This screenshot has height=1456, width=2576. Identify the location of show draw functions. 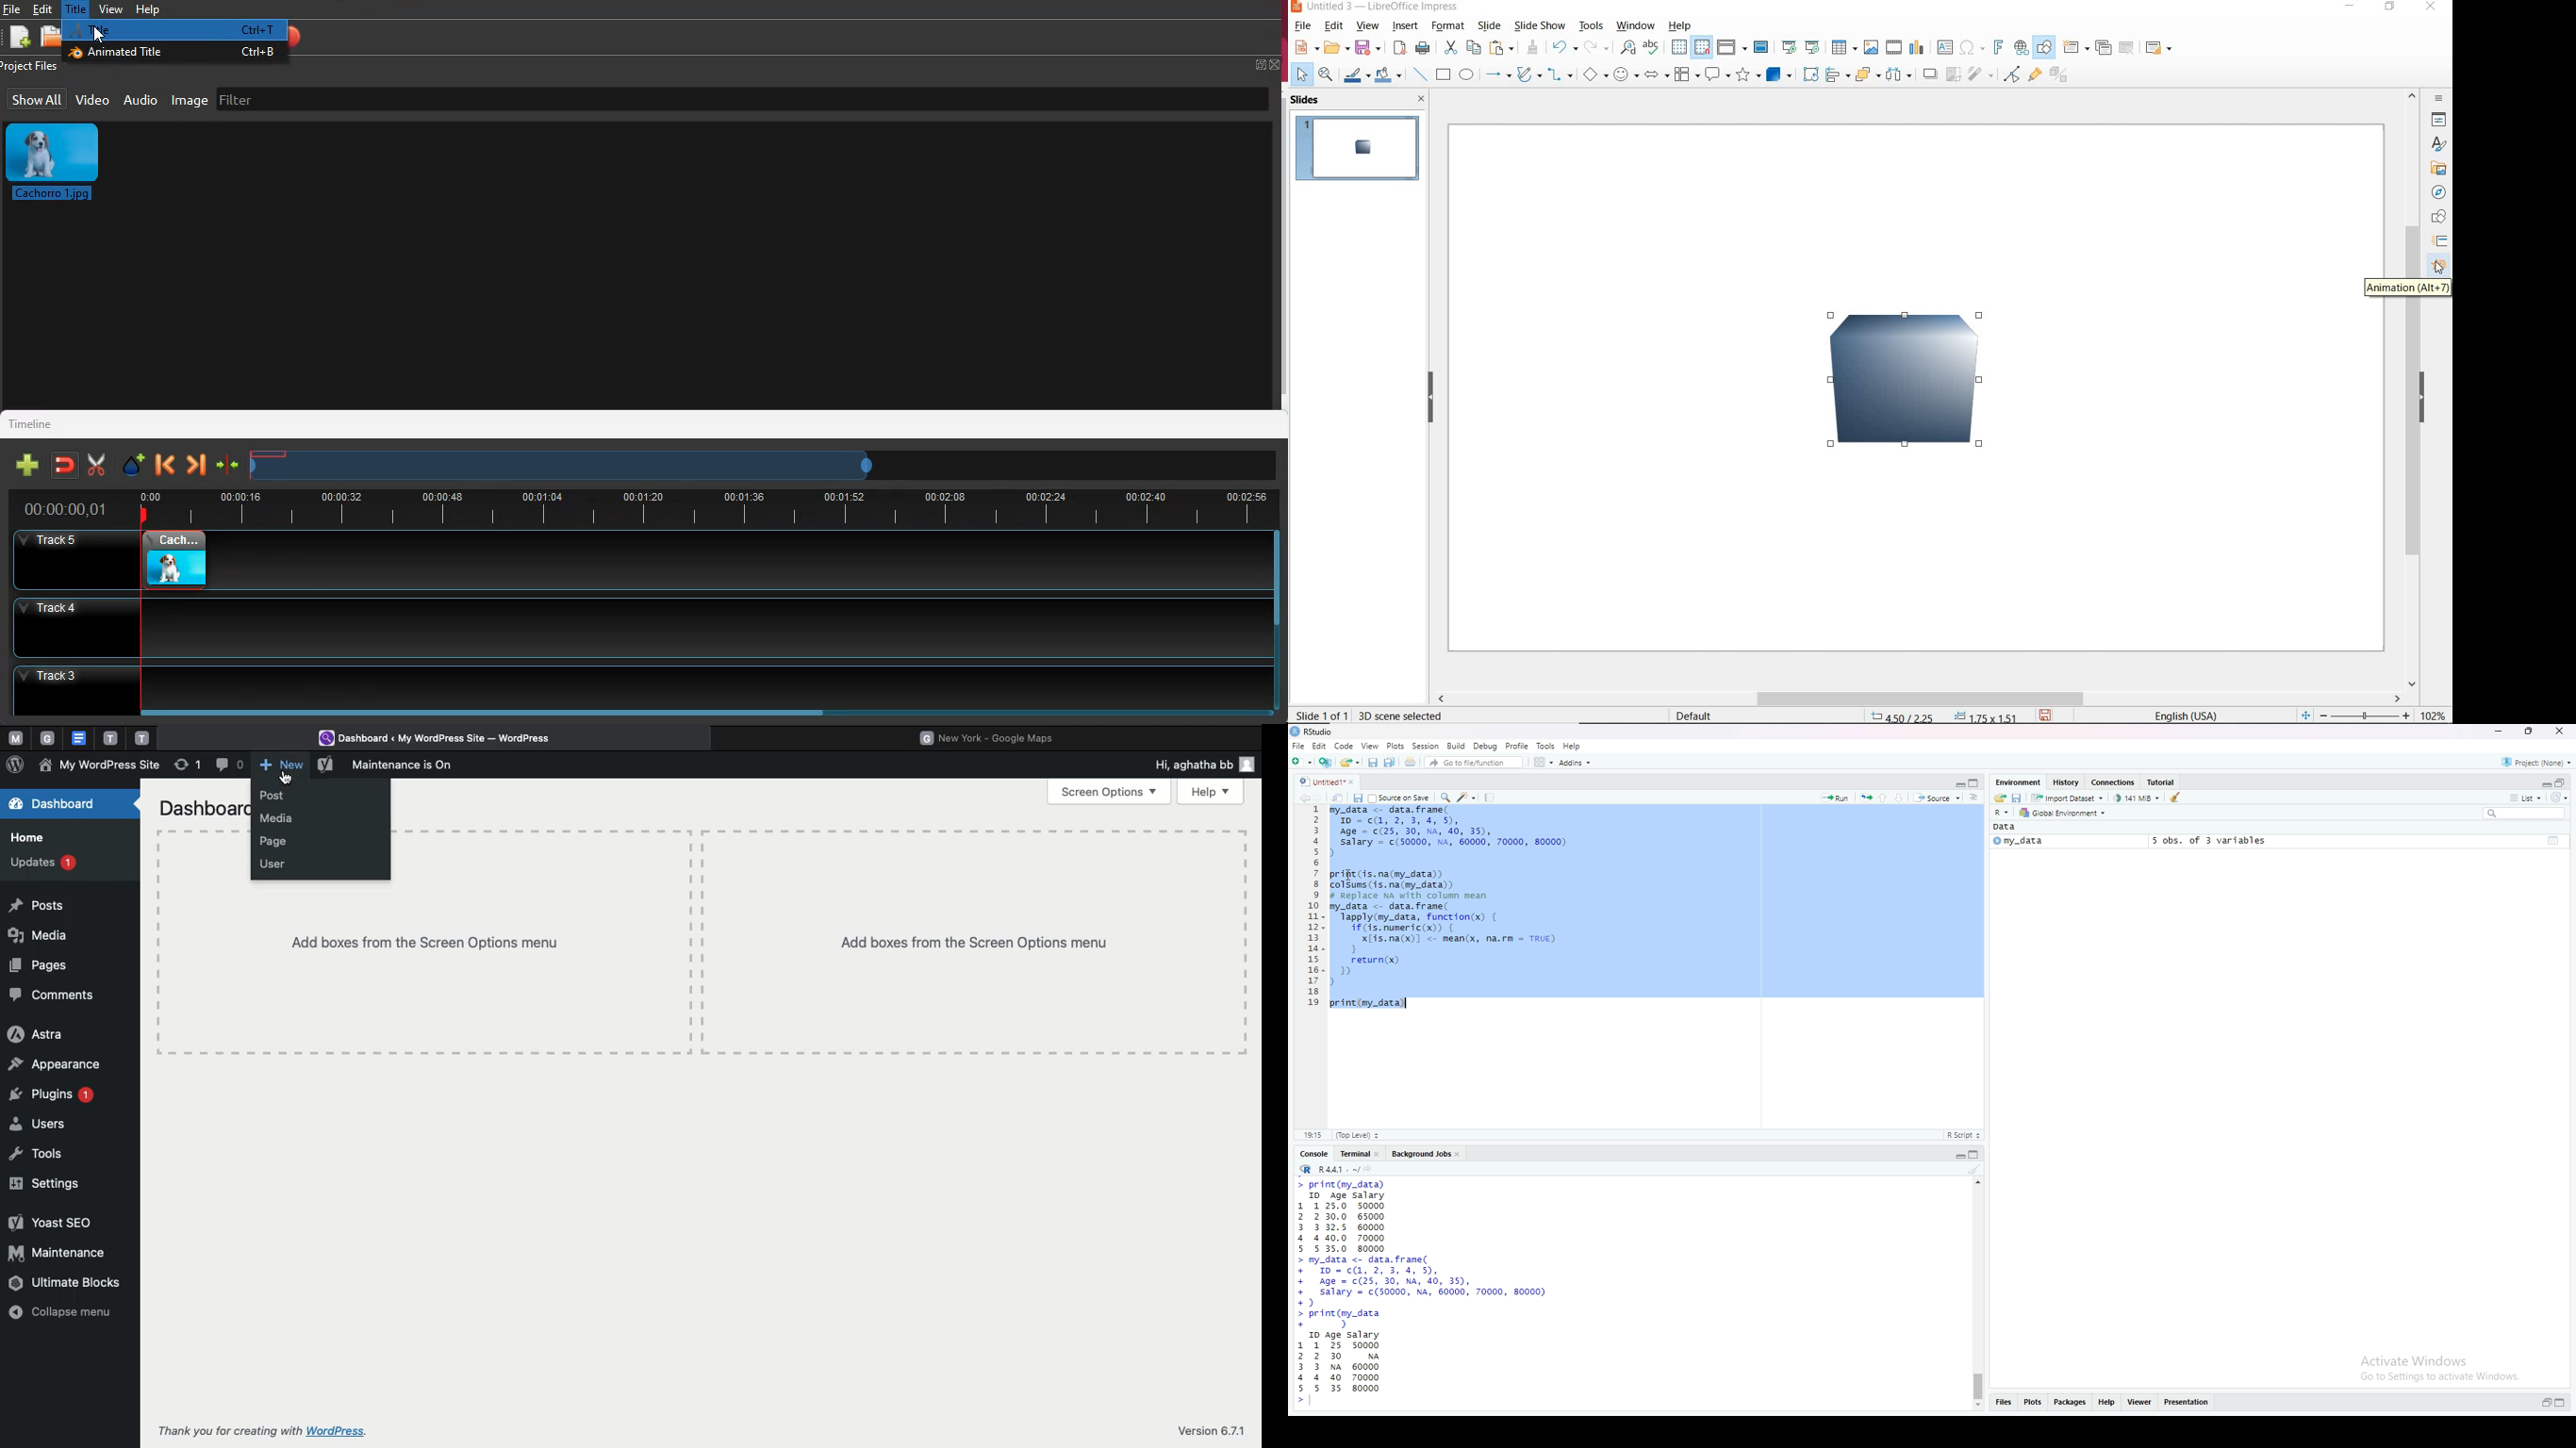
(2043, 48).